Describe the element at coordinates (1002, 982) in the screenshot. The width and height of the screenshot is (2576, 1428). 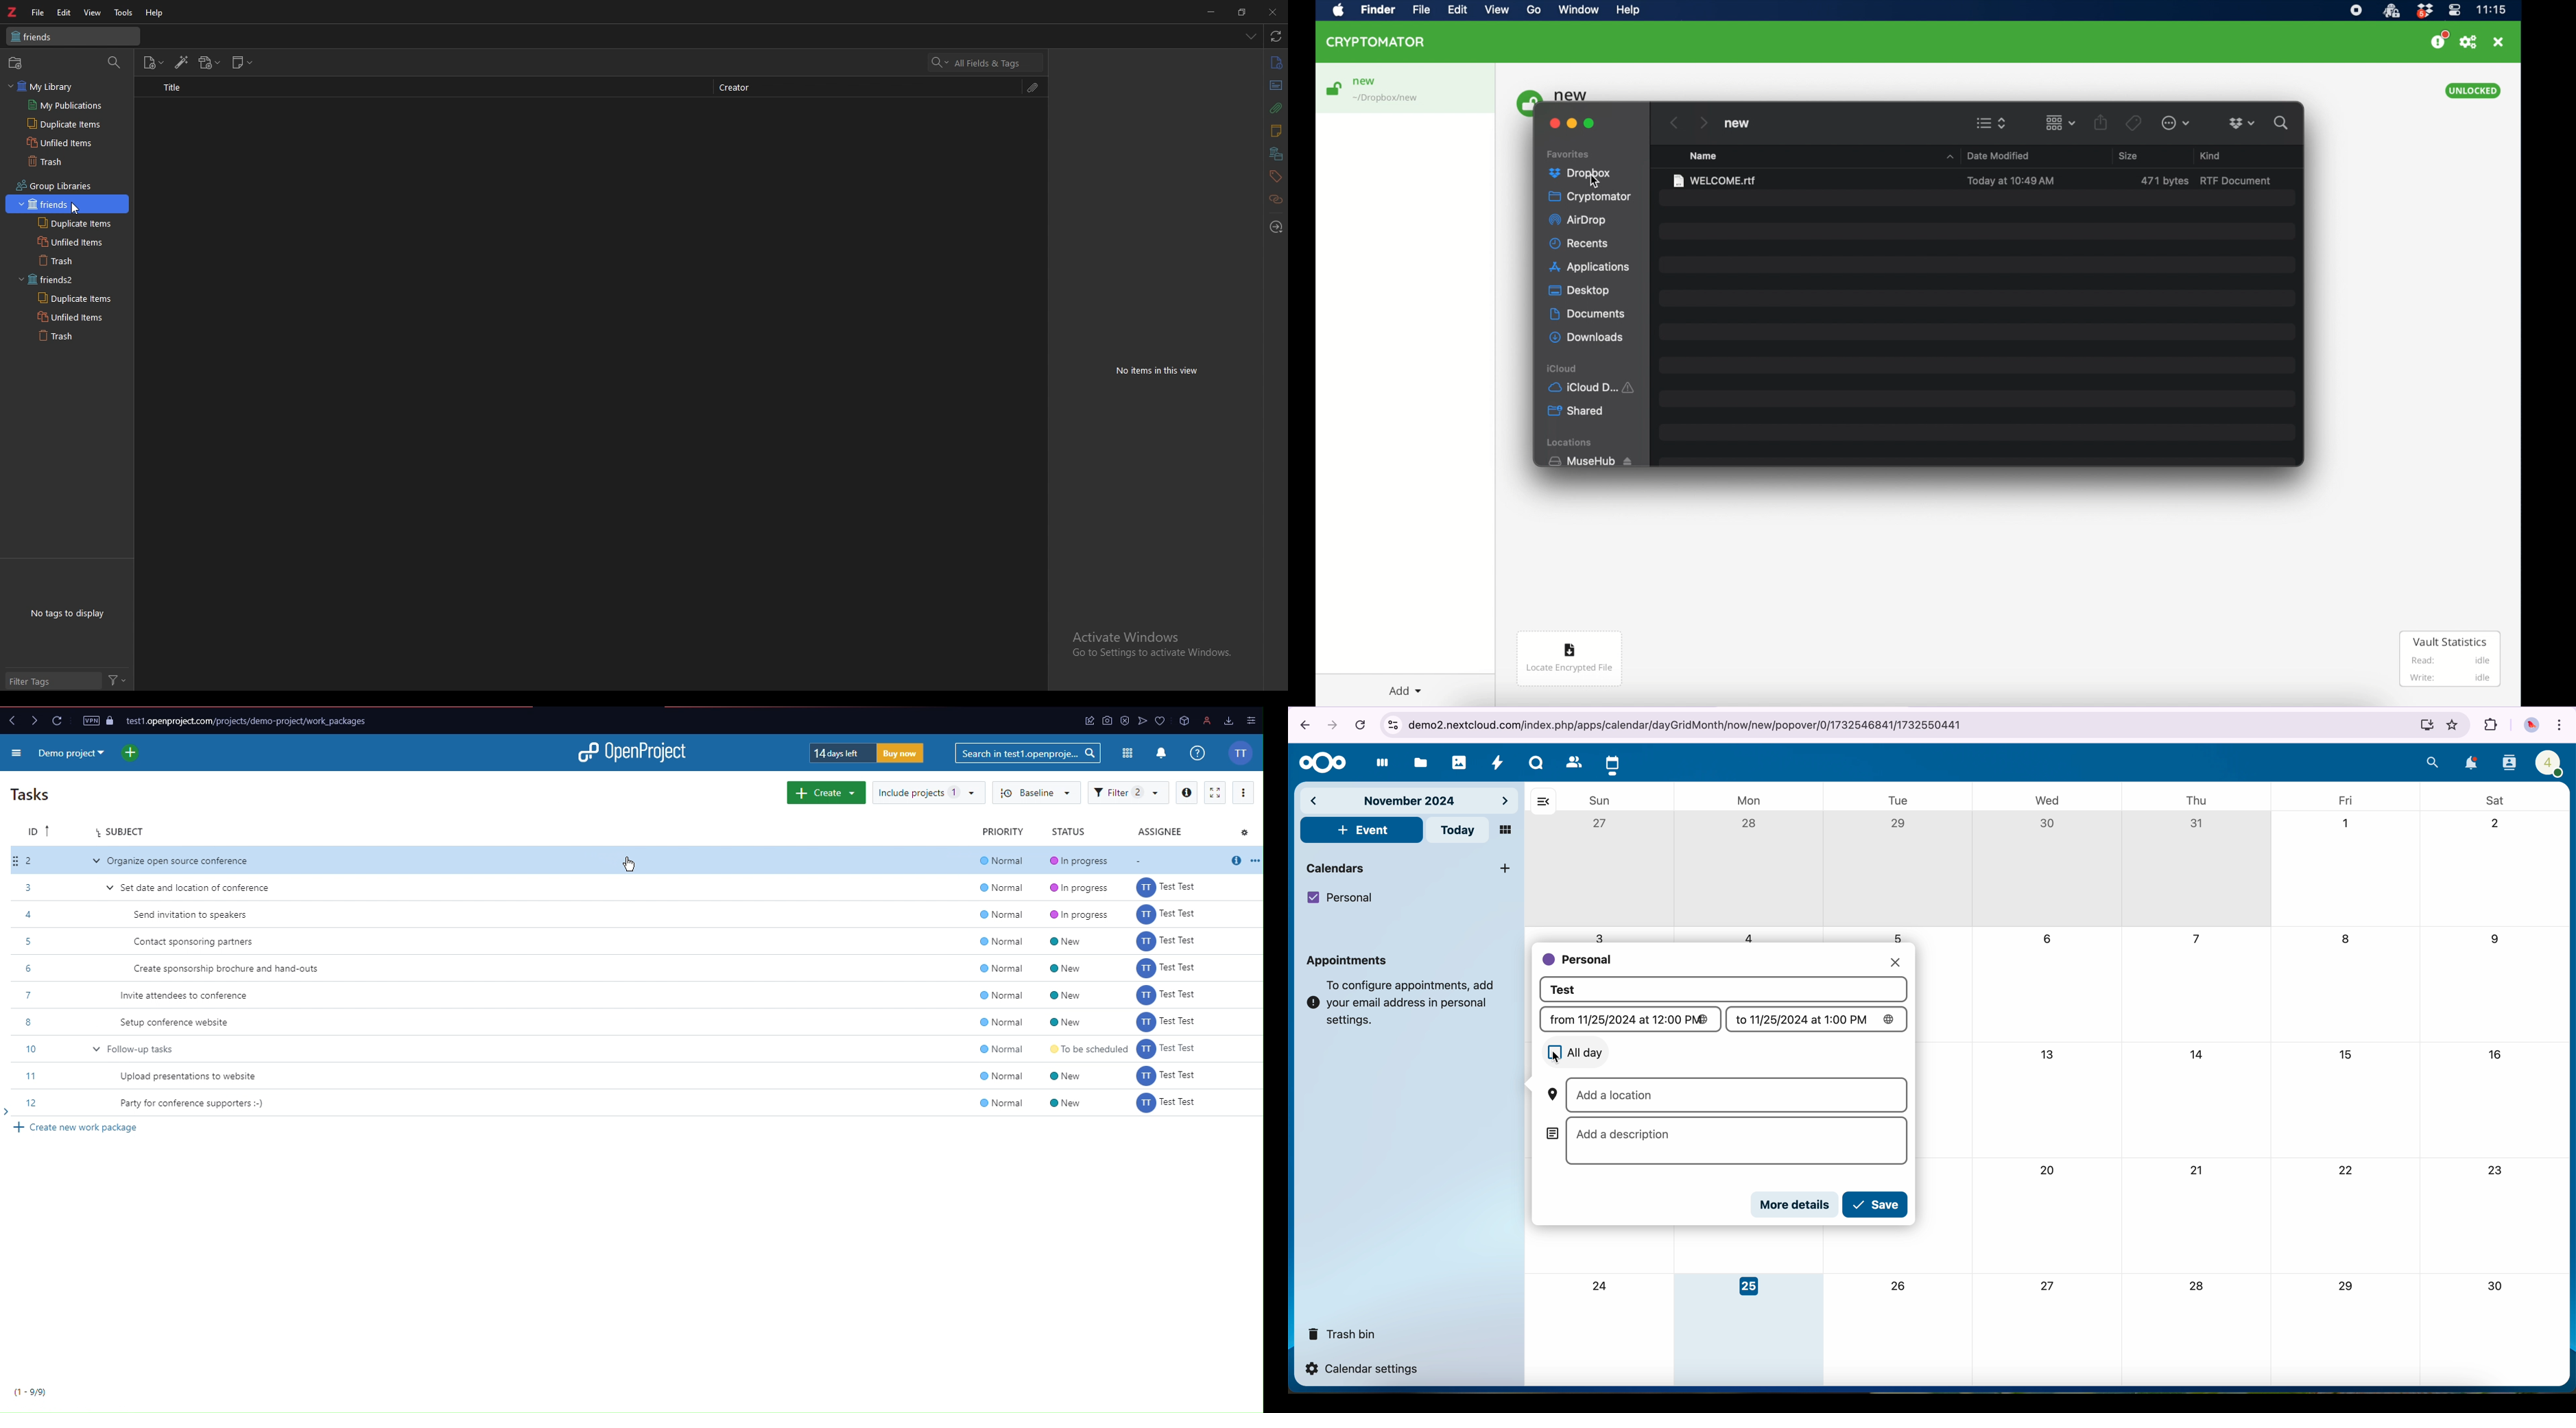
I see `priority level: normal` at that location.